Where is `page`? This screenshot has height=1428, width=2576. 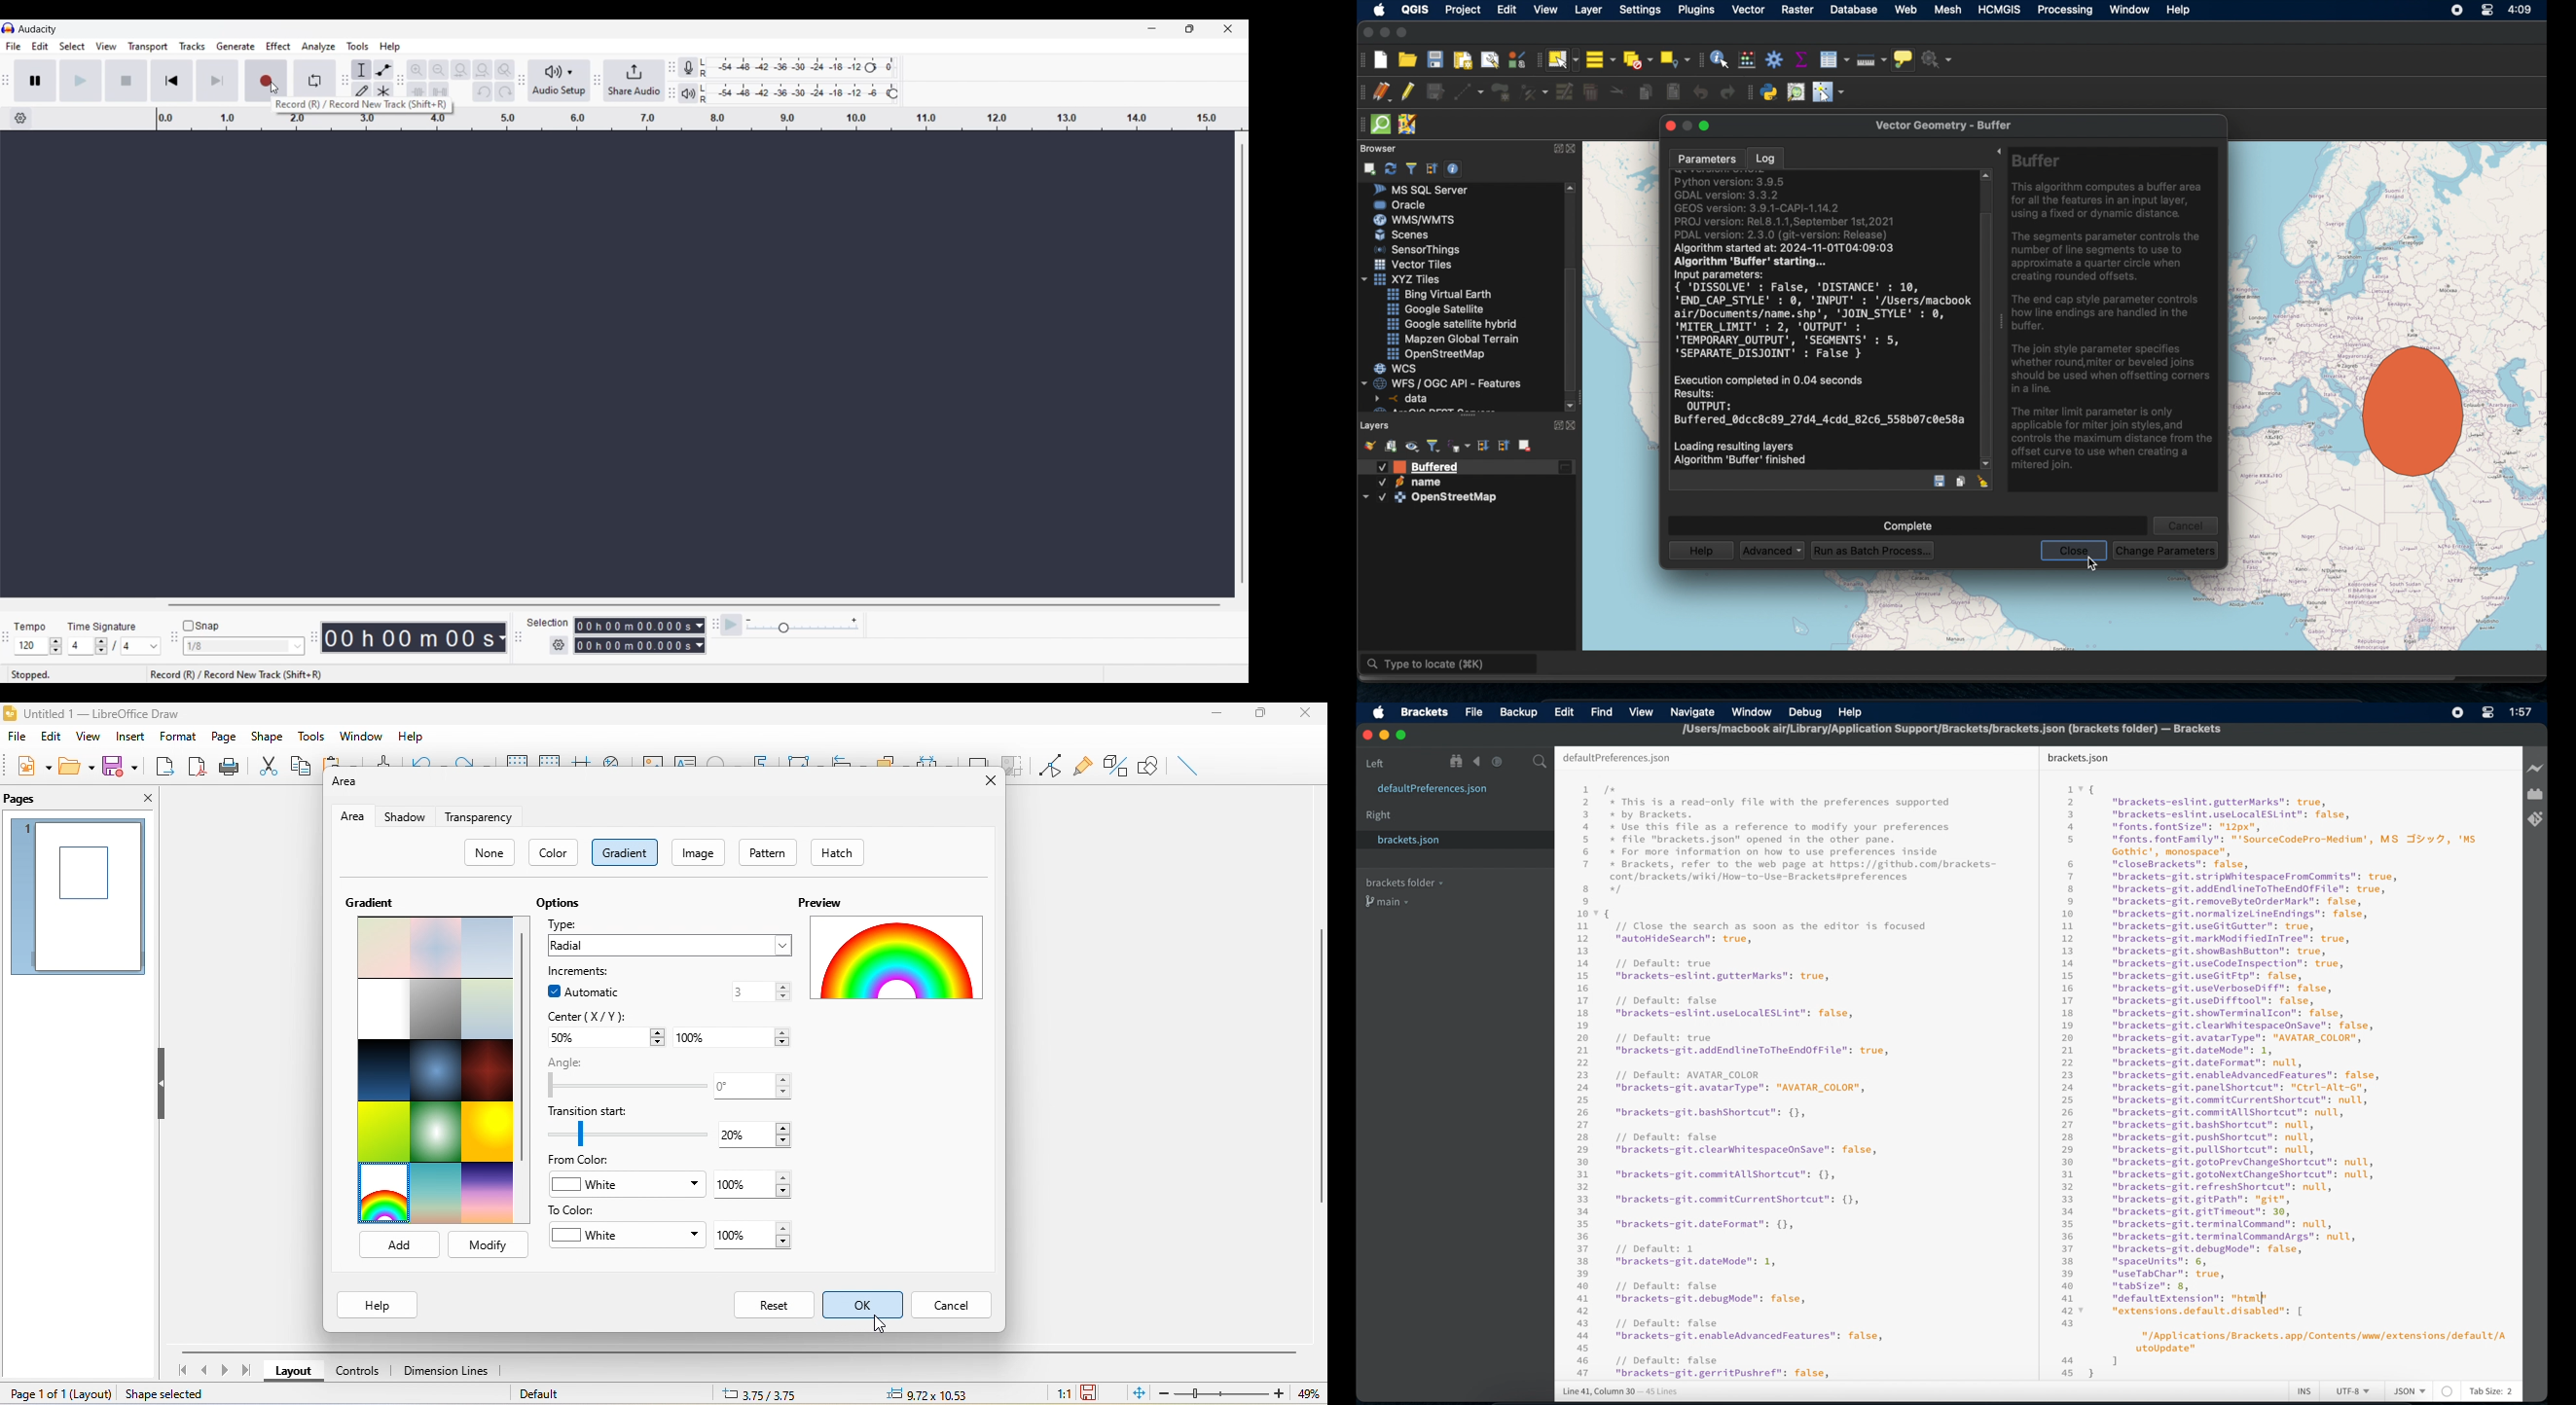
page is located at coordinates (223, 736).